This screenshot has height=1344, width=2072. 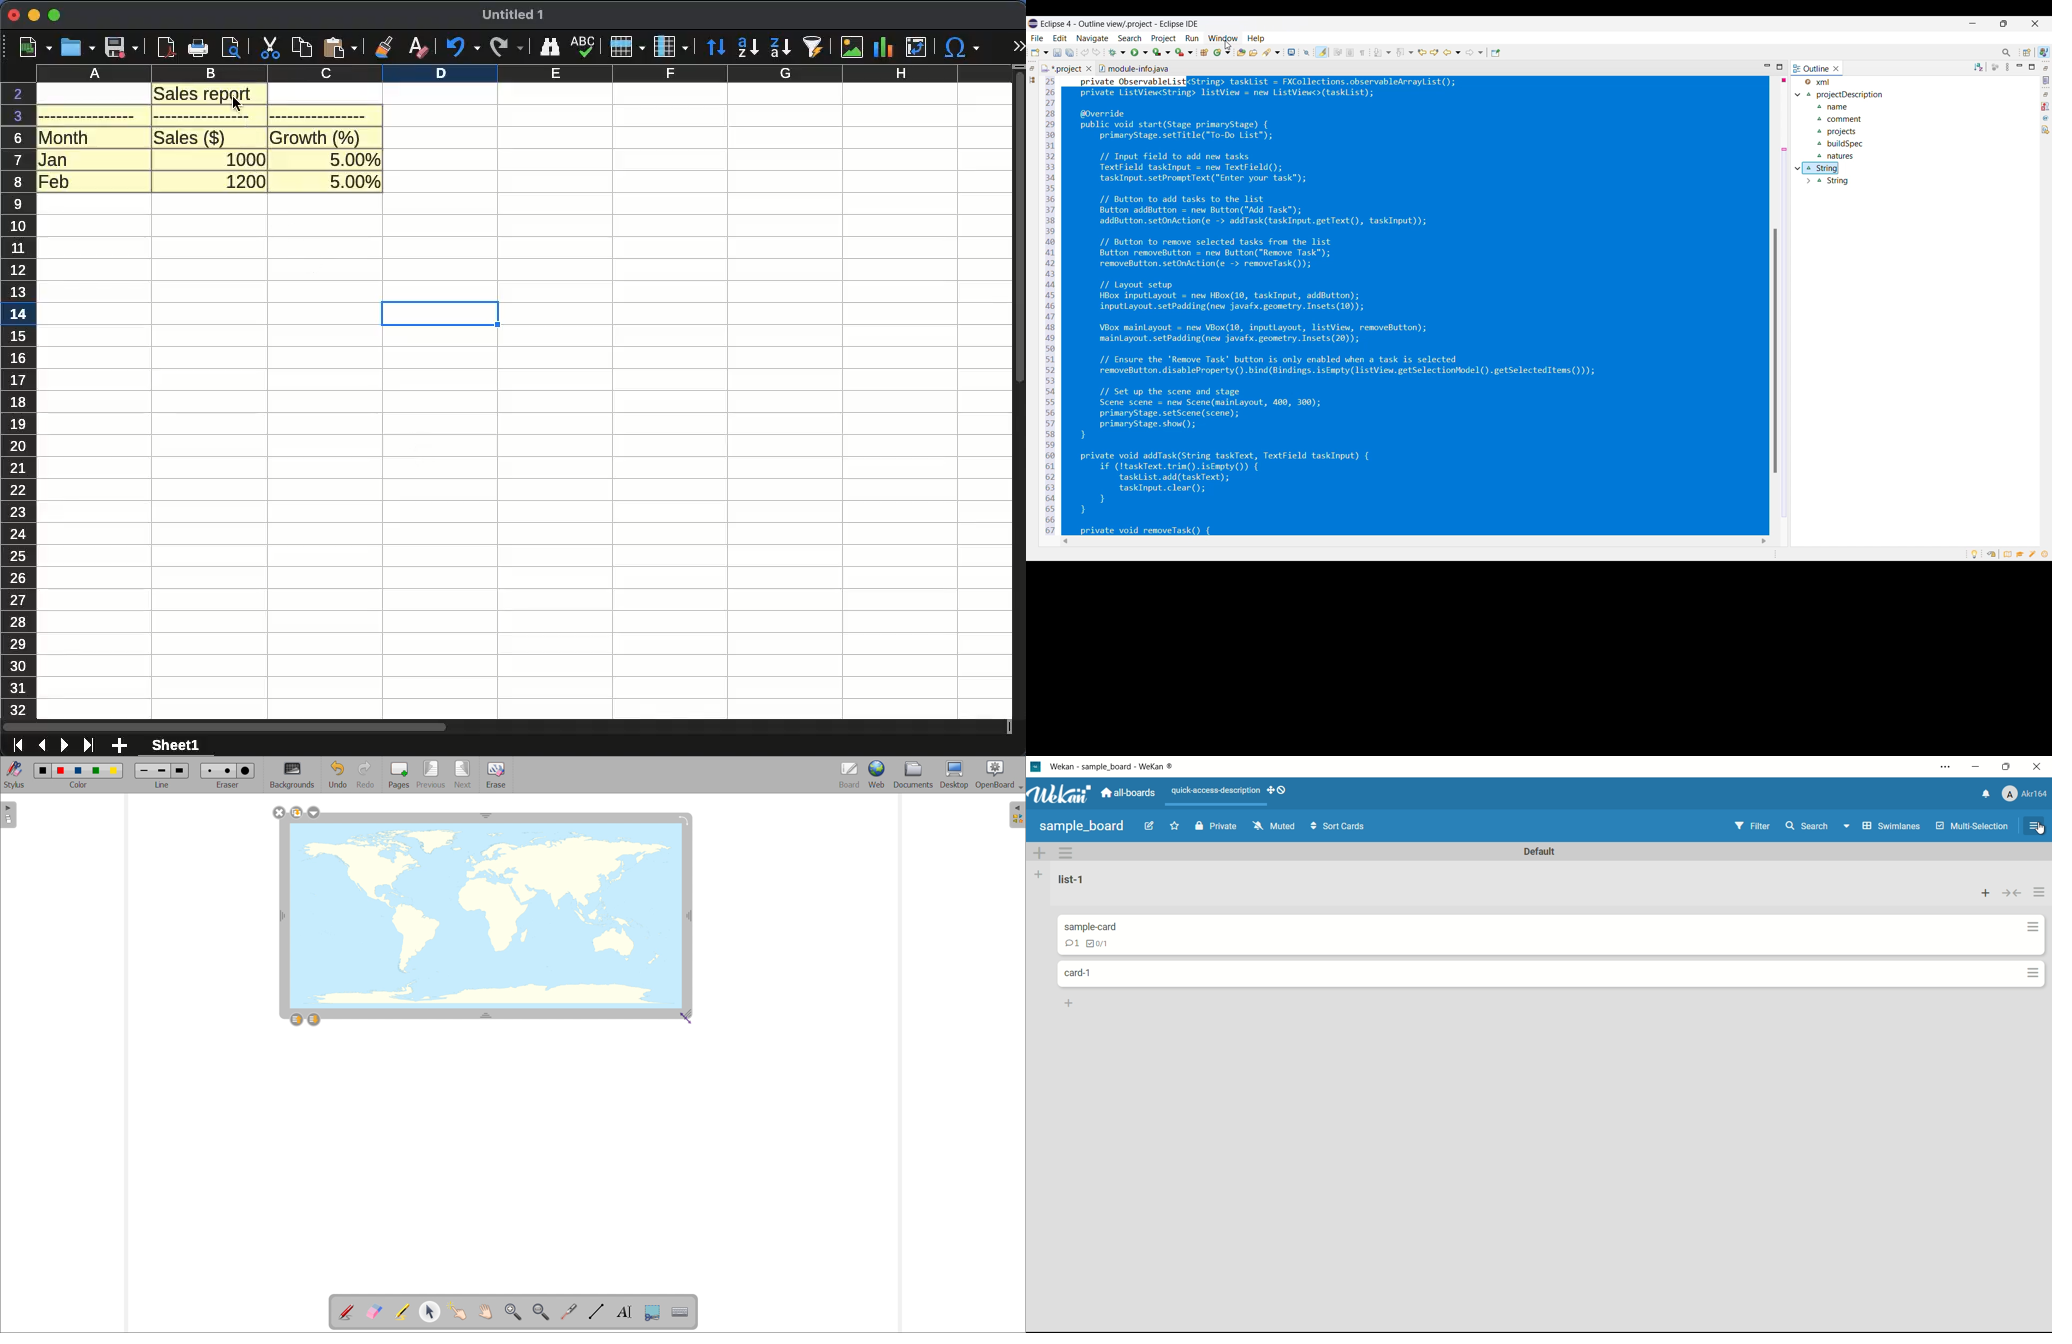 I want to click on virtual laser pointer, so click(x=569, y=1312).